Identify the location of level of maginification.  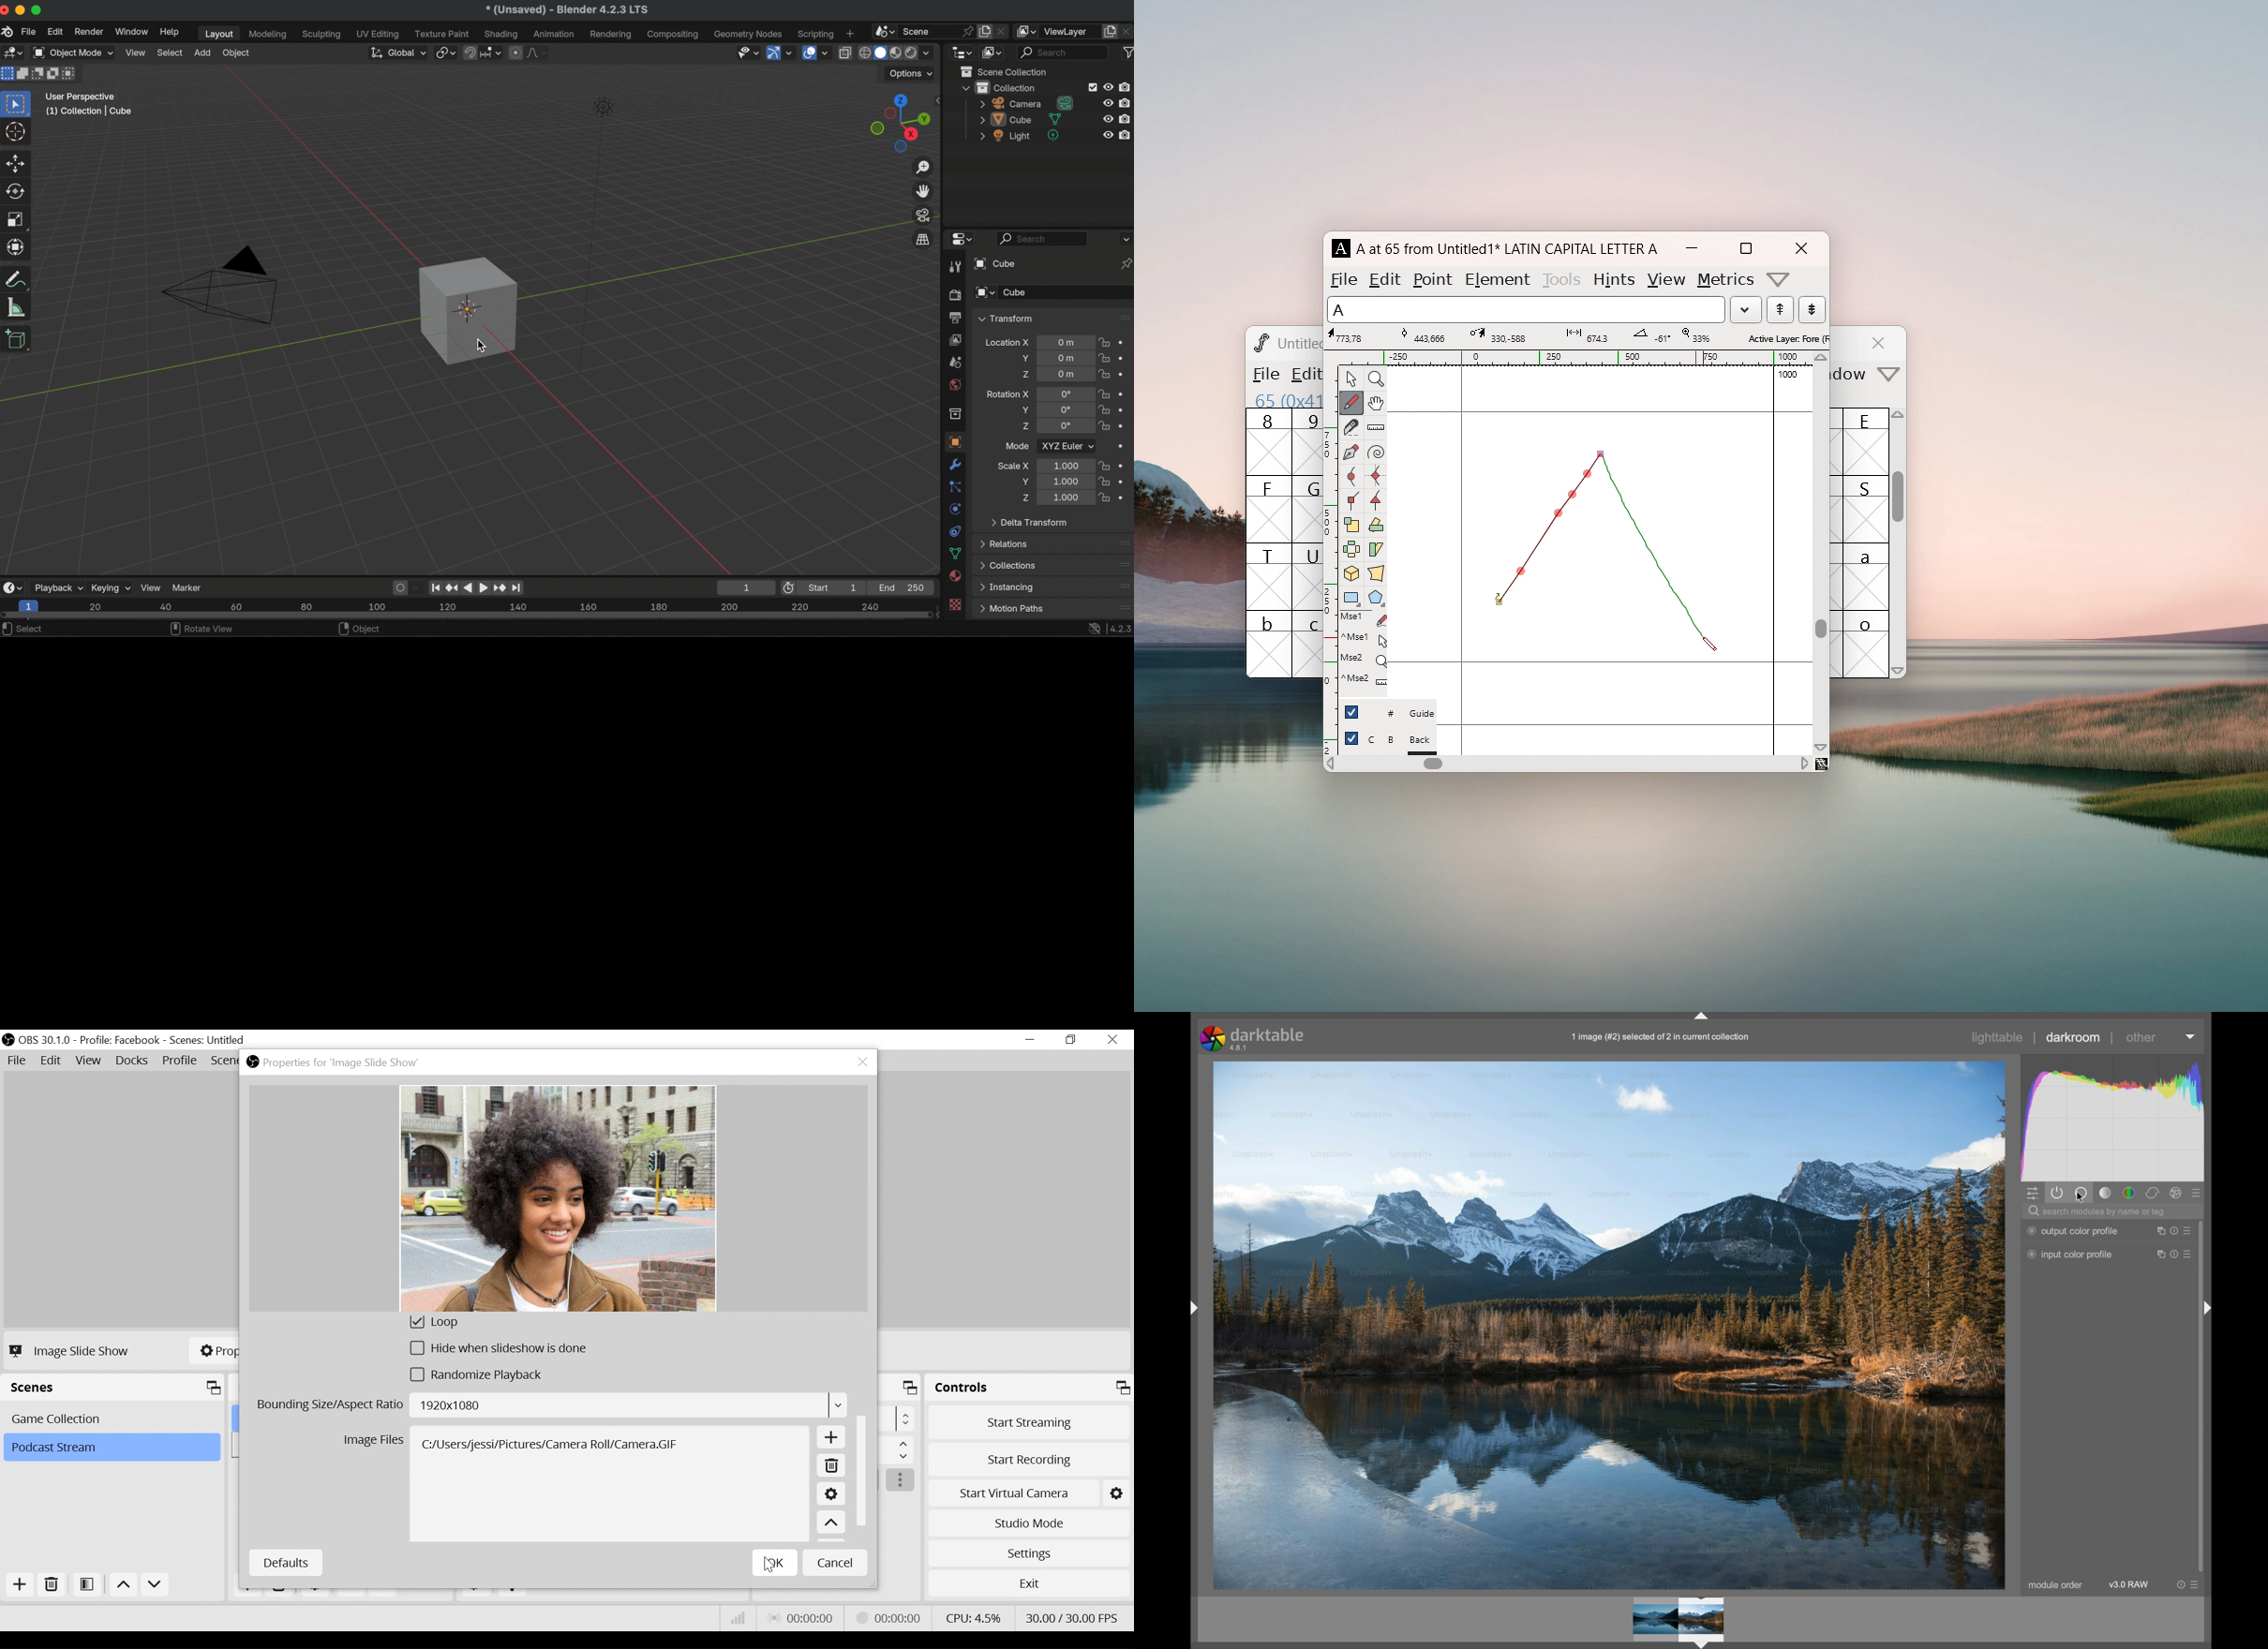
(1694, 335).